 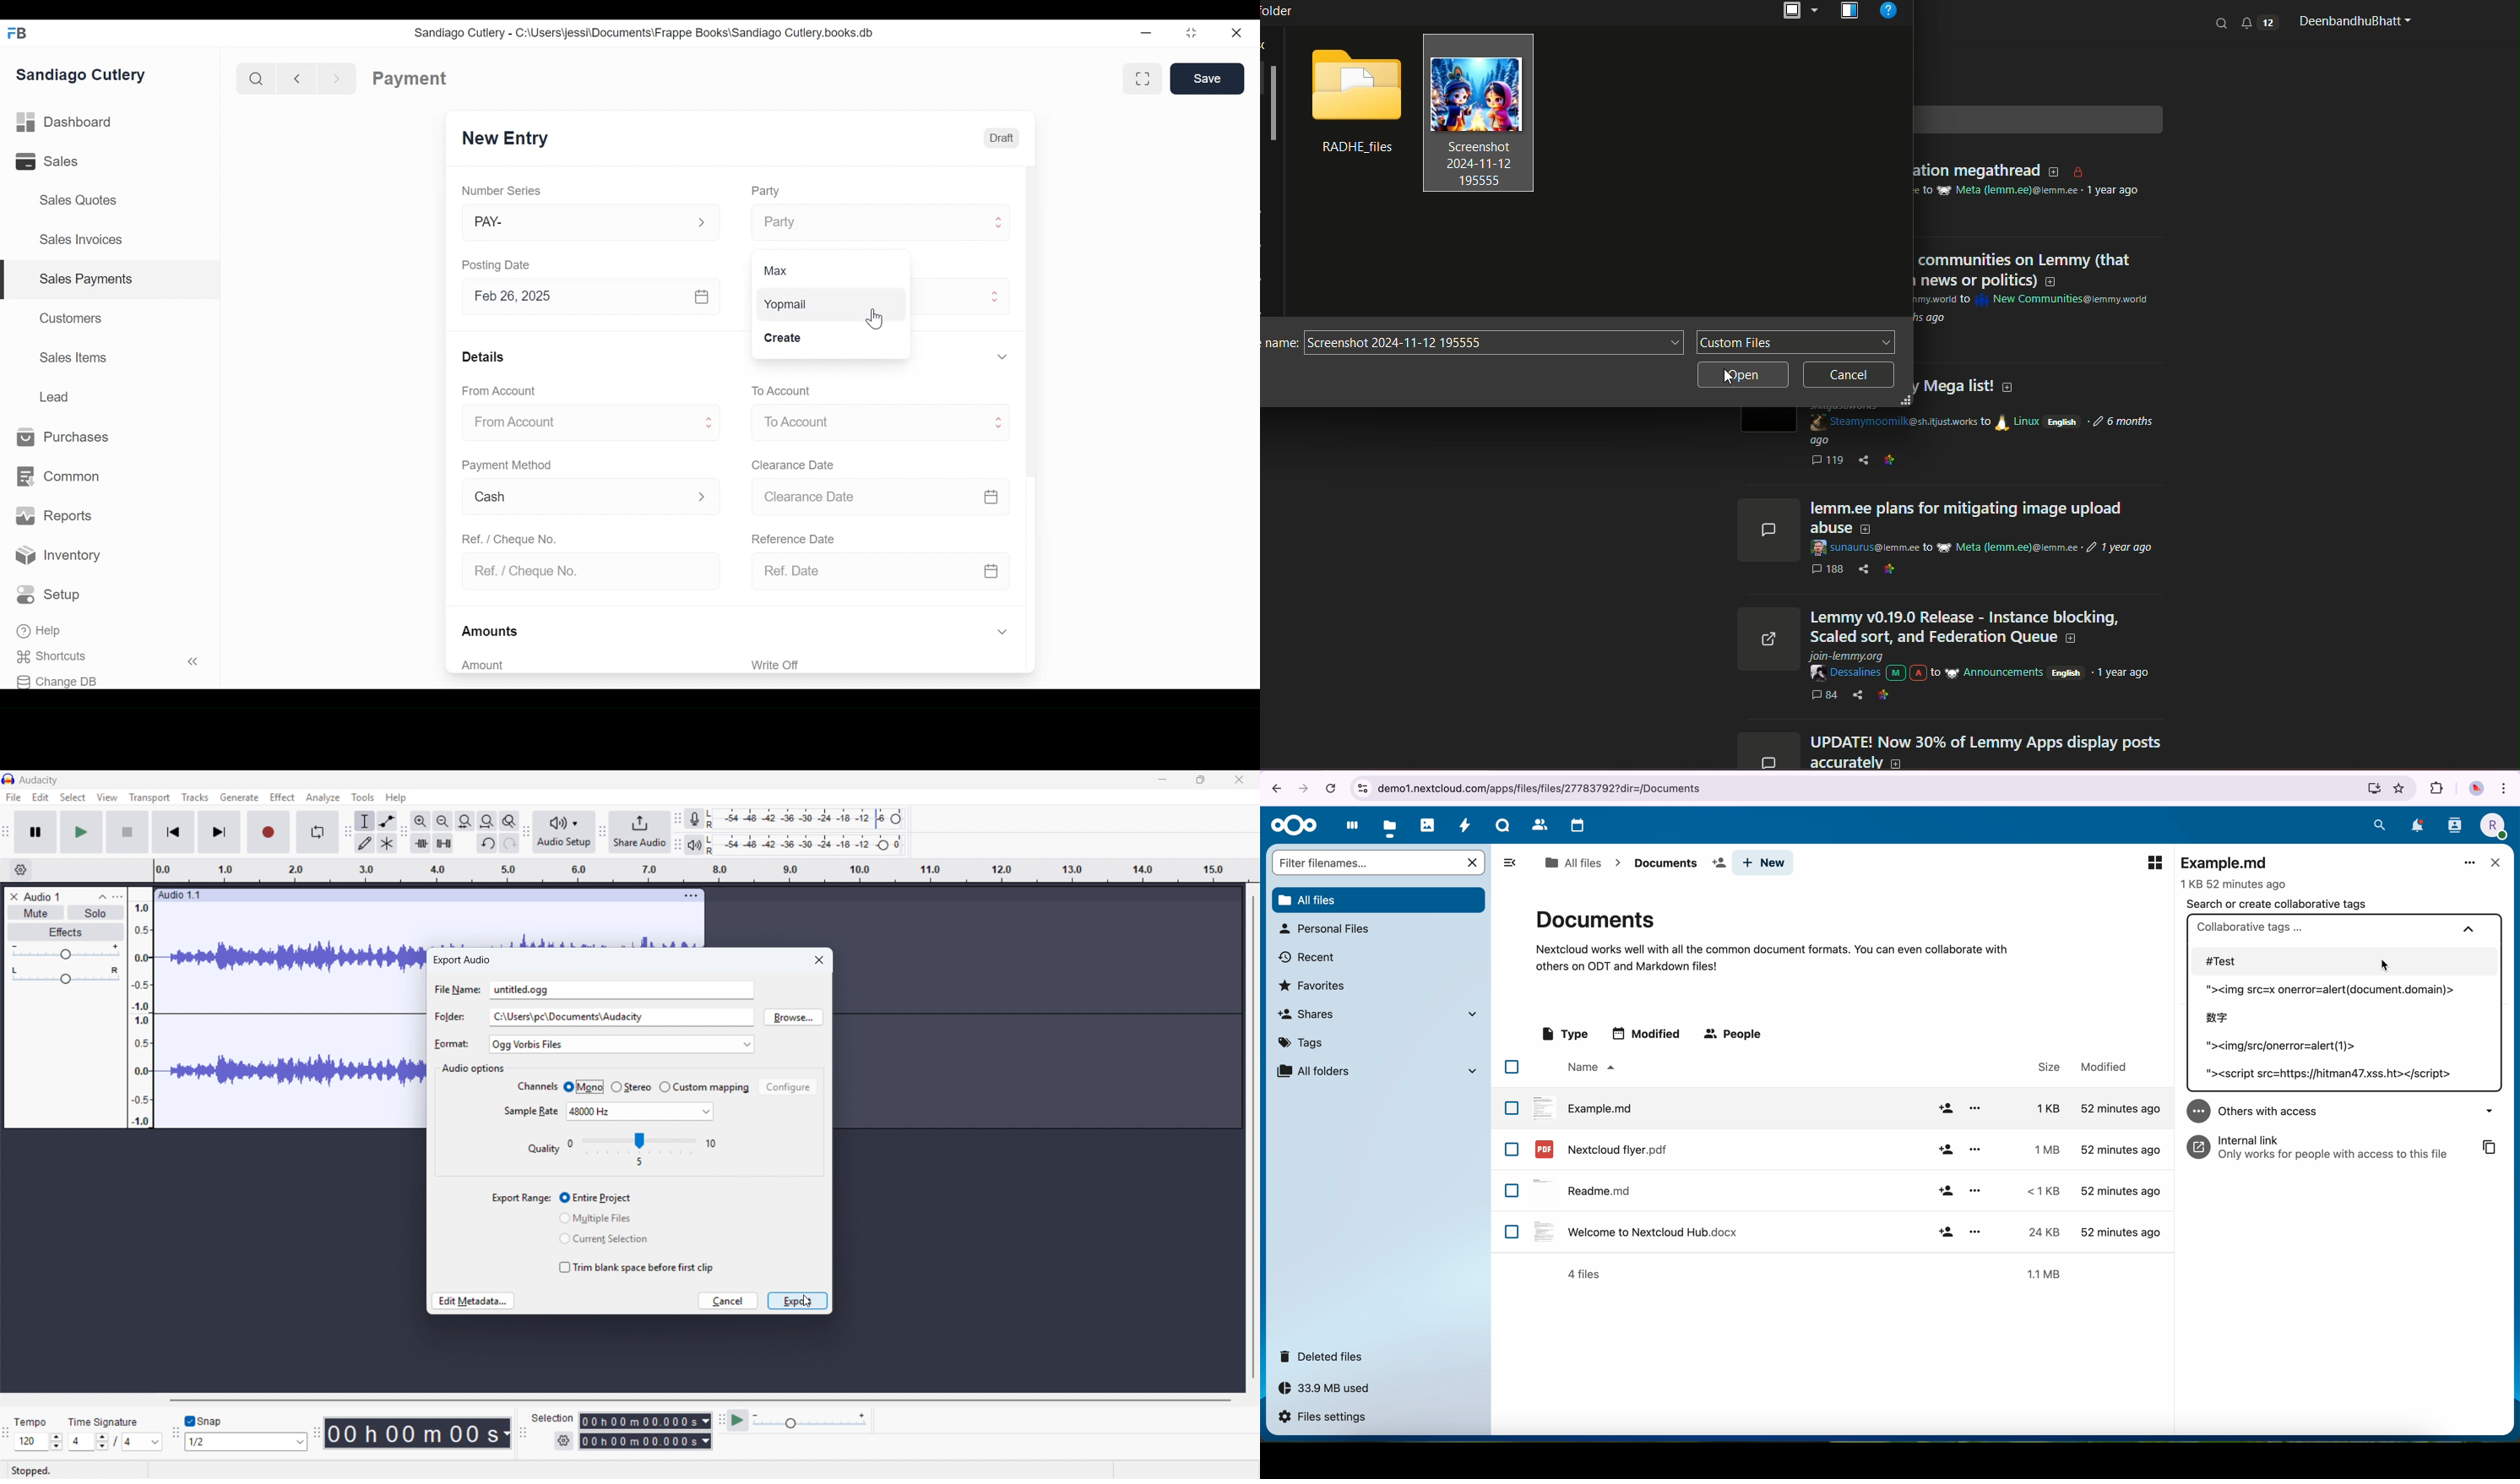 What do you see at coordinates (500, 391) in the screenshot?
I see `From Account` at bounding box center [500, 391].